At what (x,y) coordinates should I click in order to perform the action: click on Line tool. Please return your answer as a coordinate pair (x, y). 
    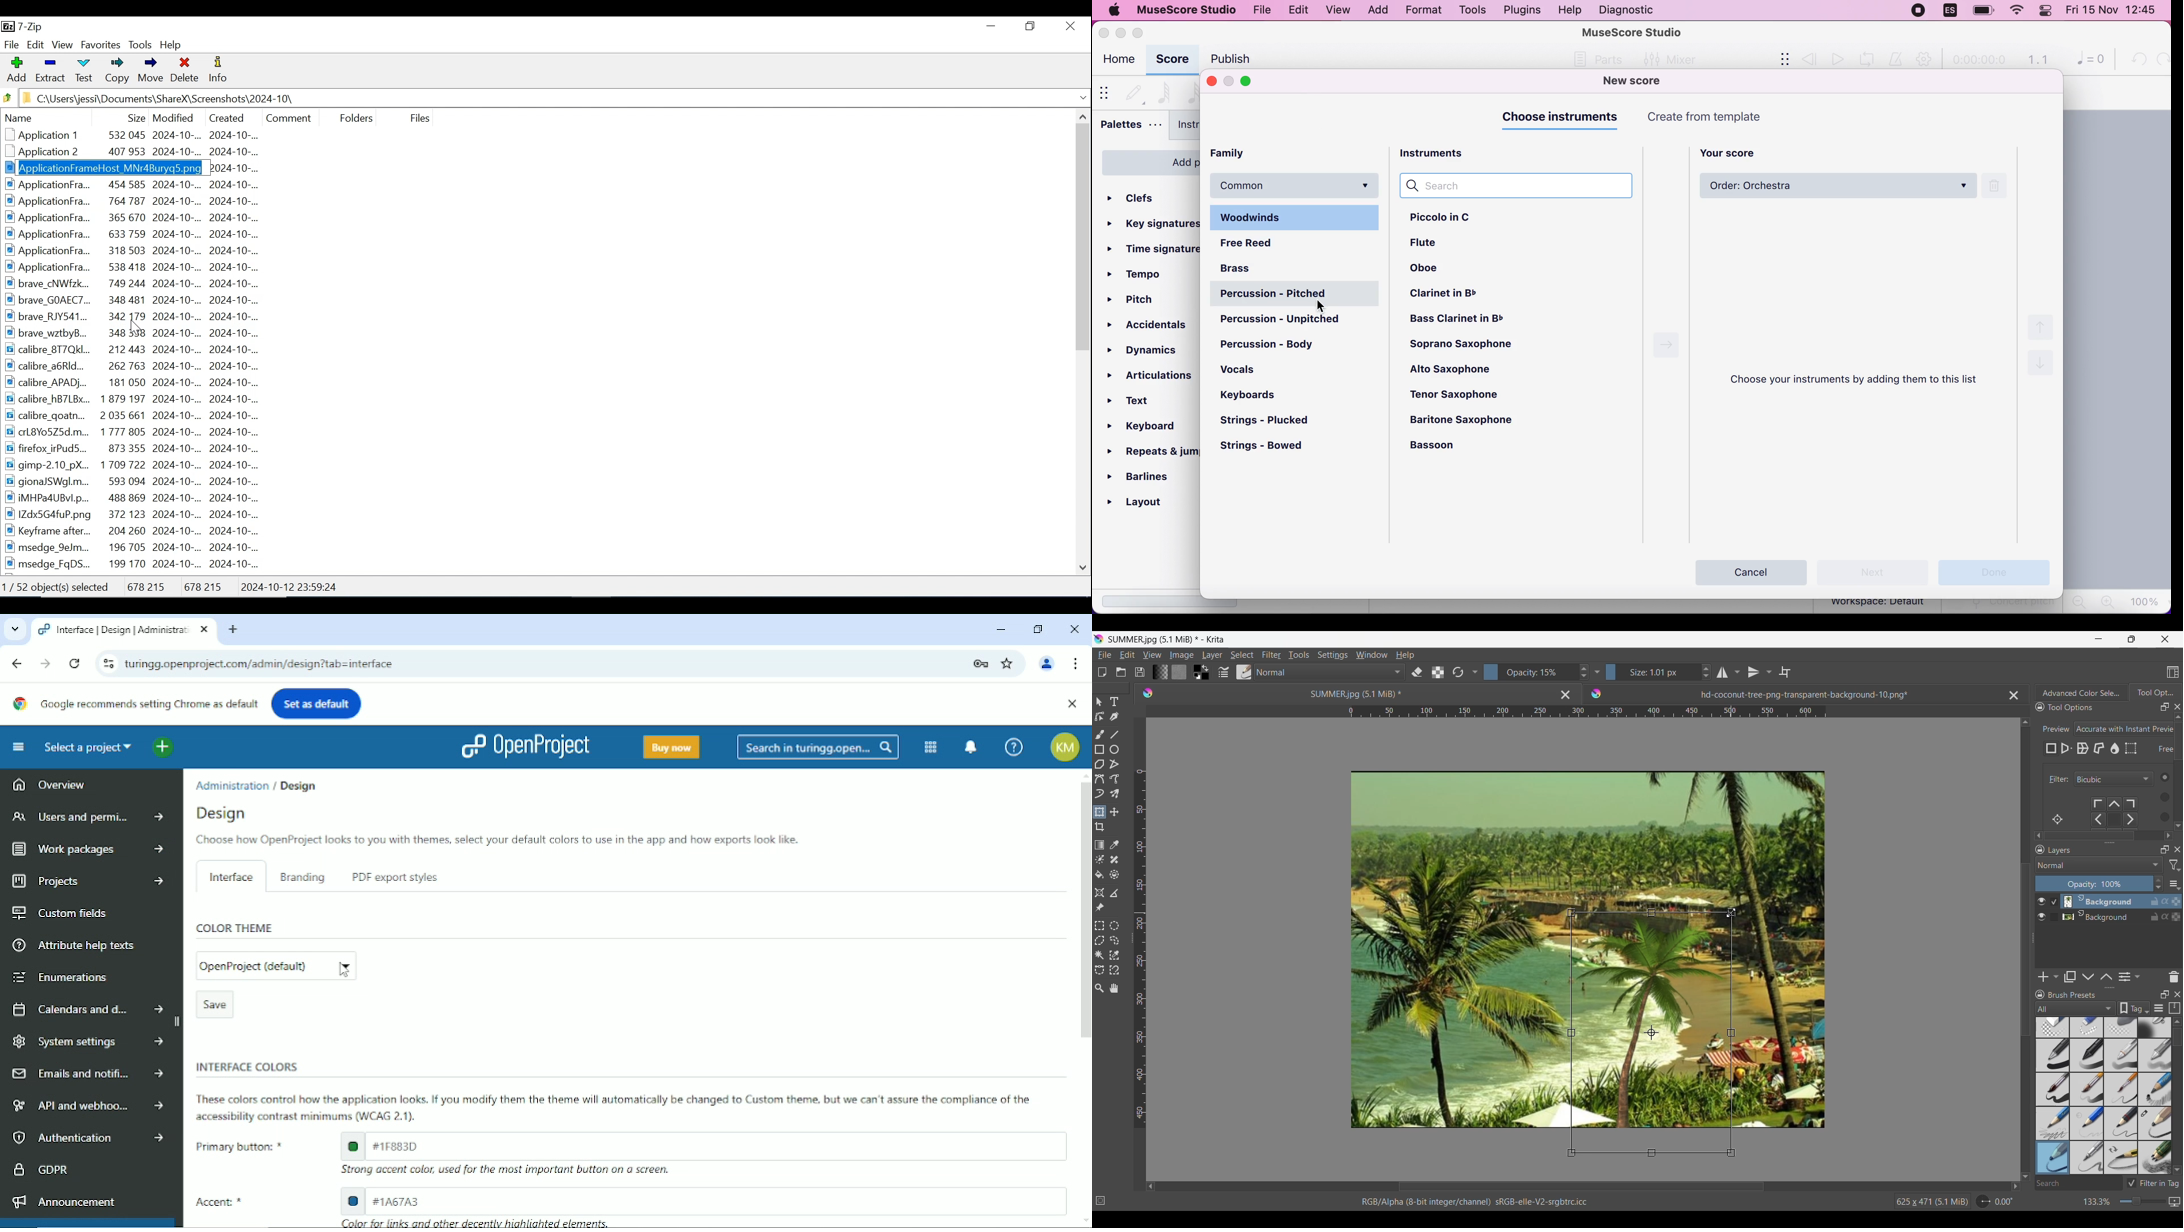
    Looking at the image, I should click on (1114, 735).